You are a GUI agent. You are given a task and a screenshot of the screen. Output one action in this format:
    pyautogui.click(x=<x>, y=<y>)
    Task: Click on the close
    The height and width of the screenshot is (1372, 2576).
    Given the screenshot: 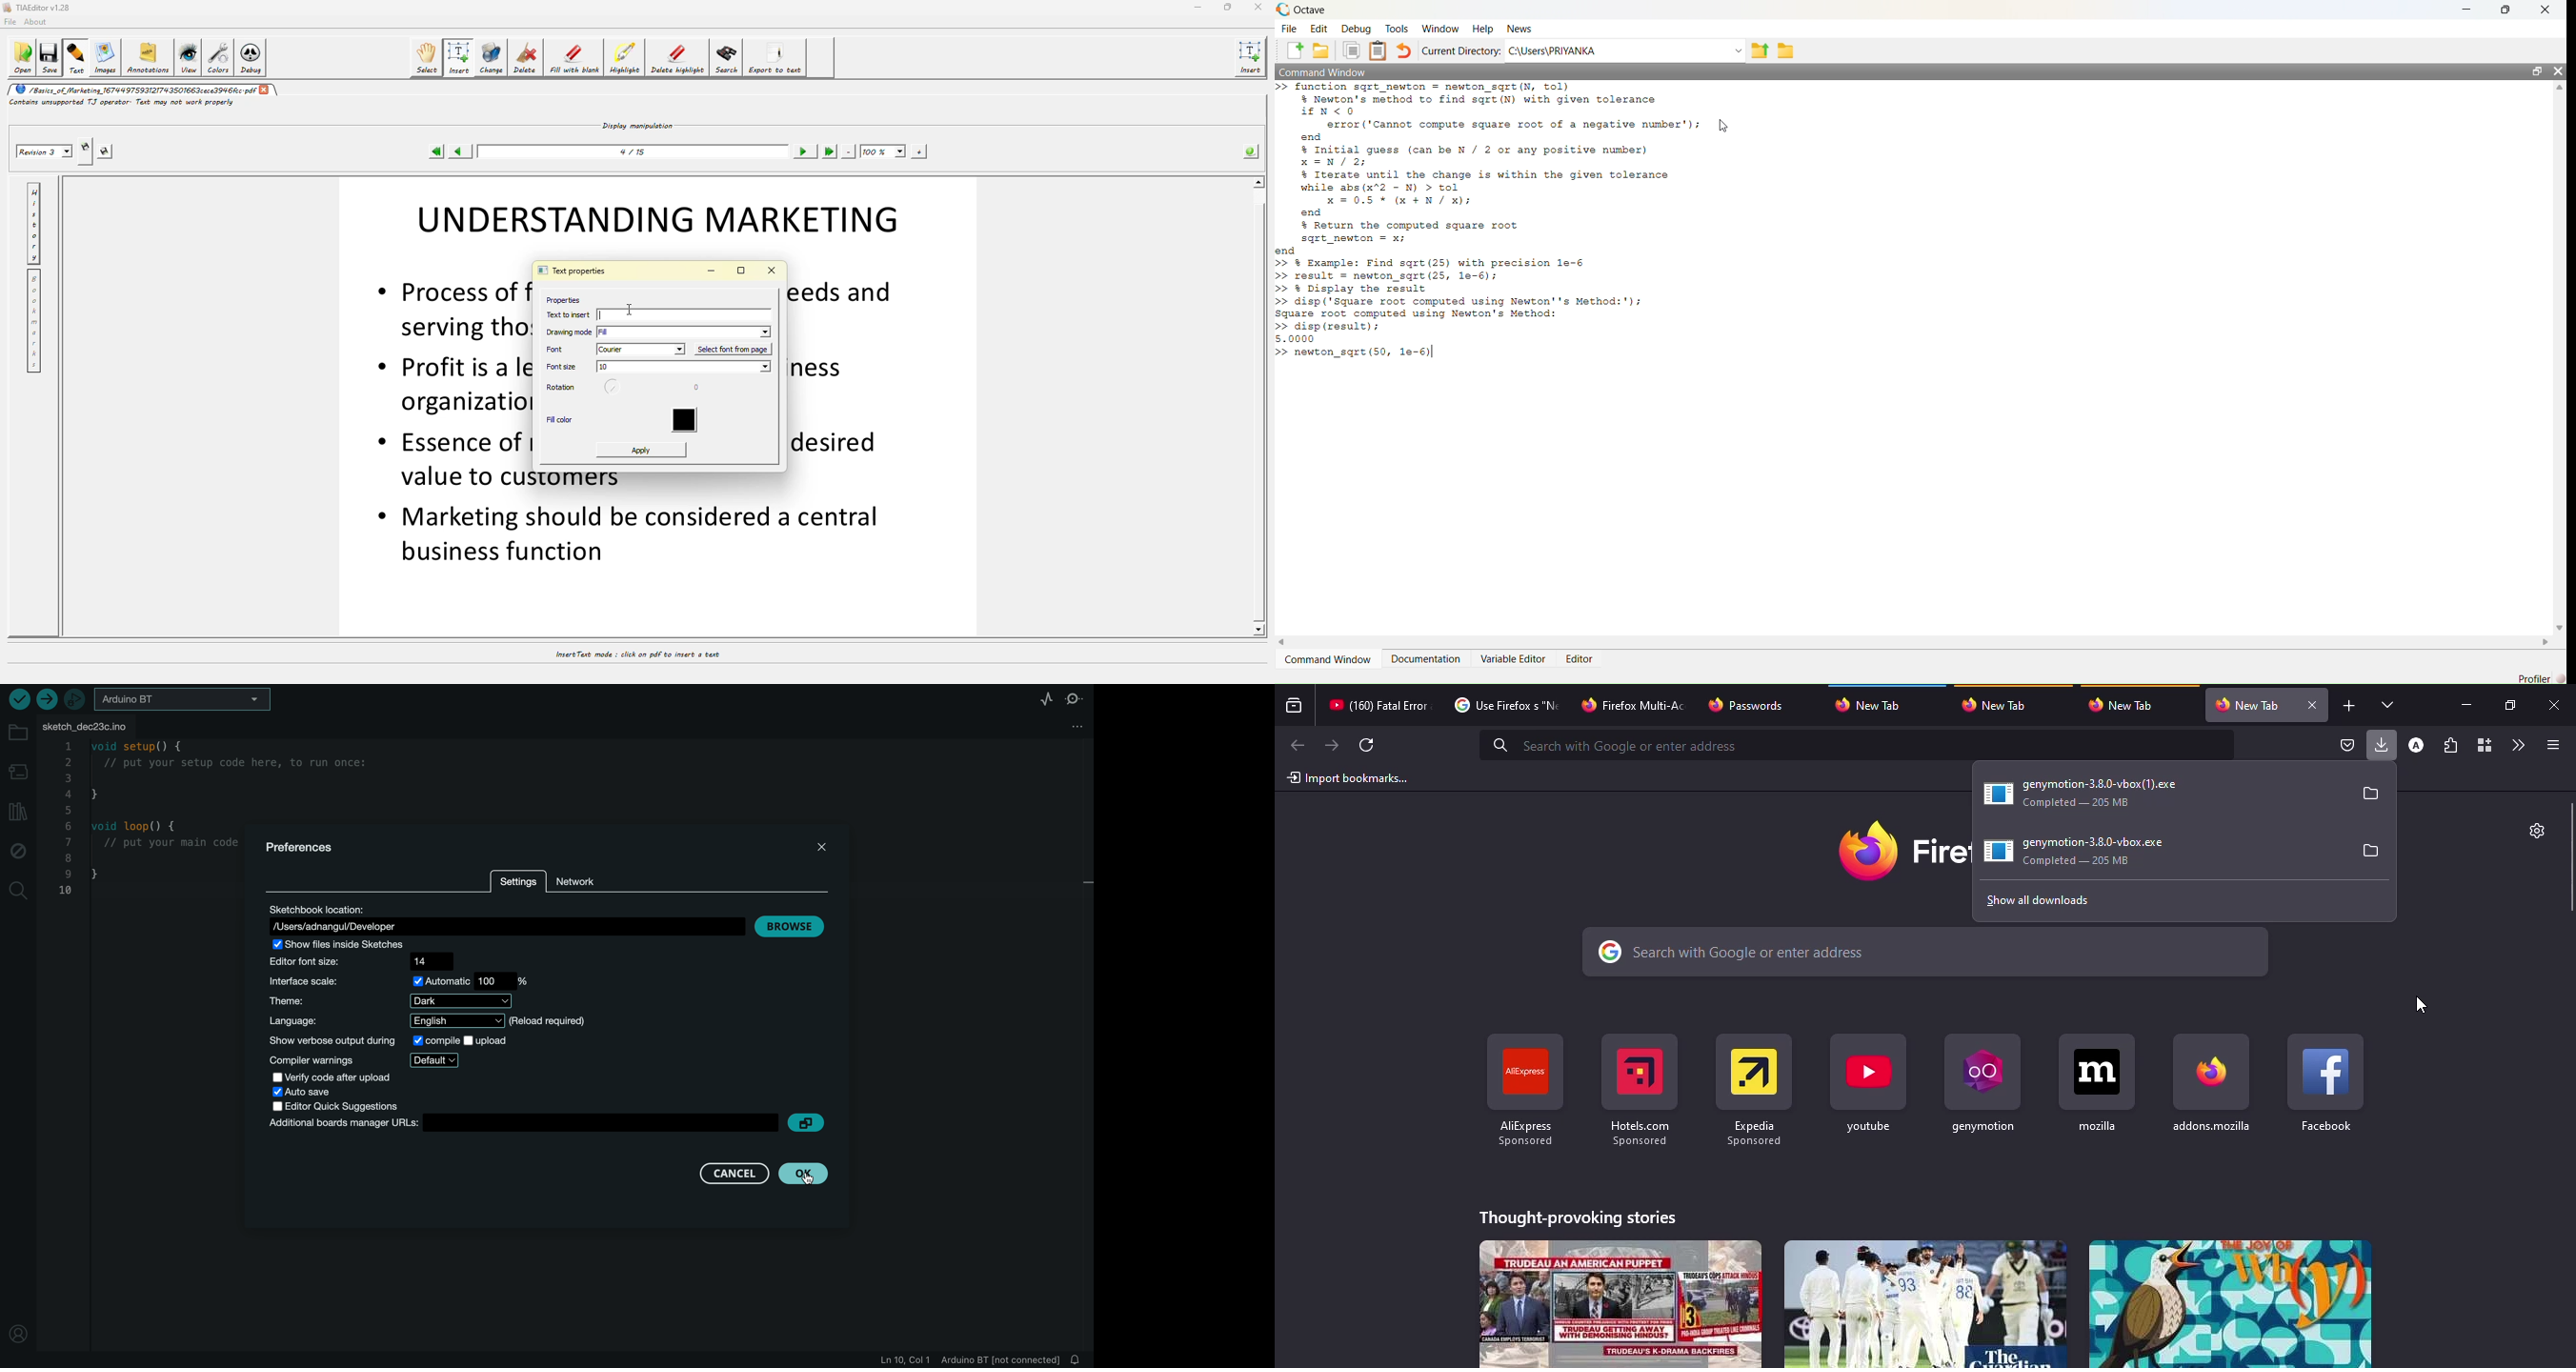 What is the action you would take?
    pyautogui.click(x=2311, y=705)
    